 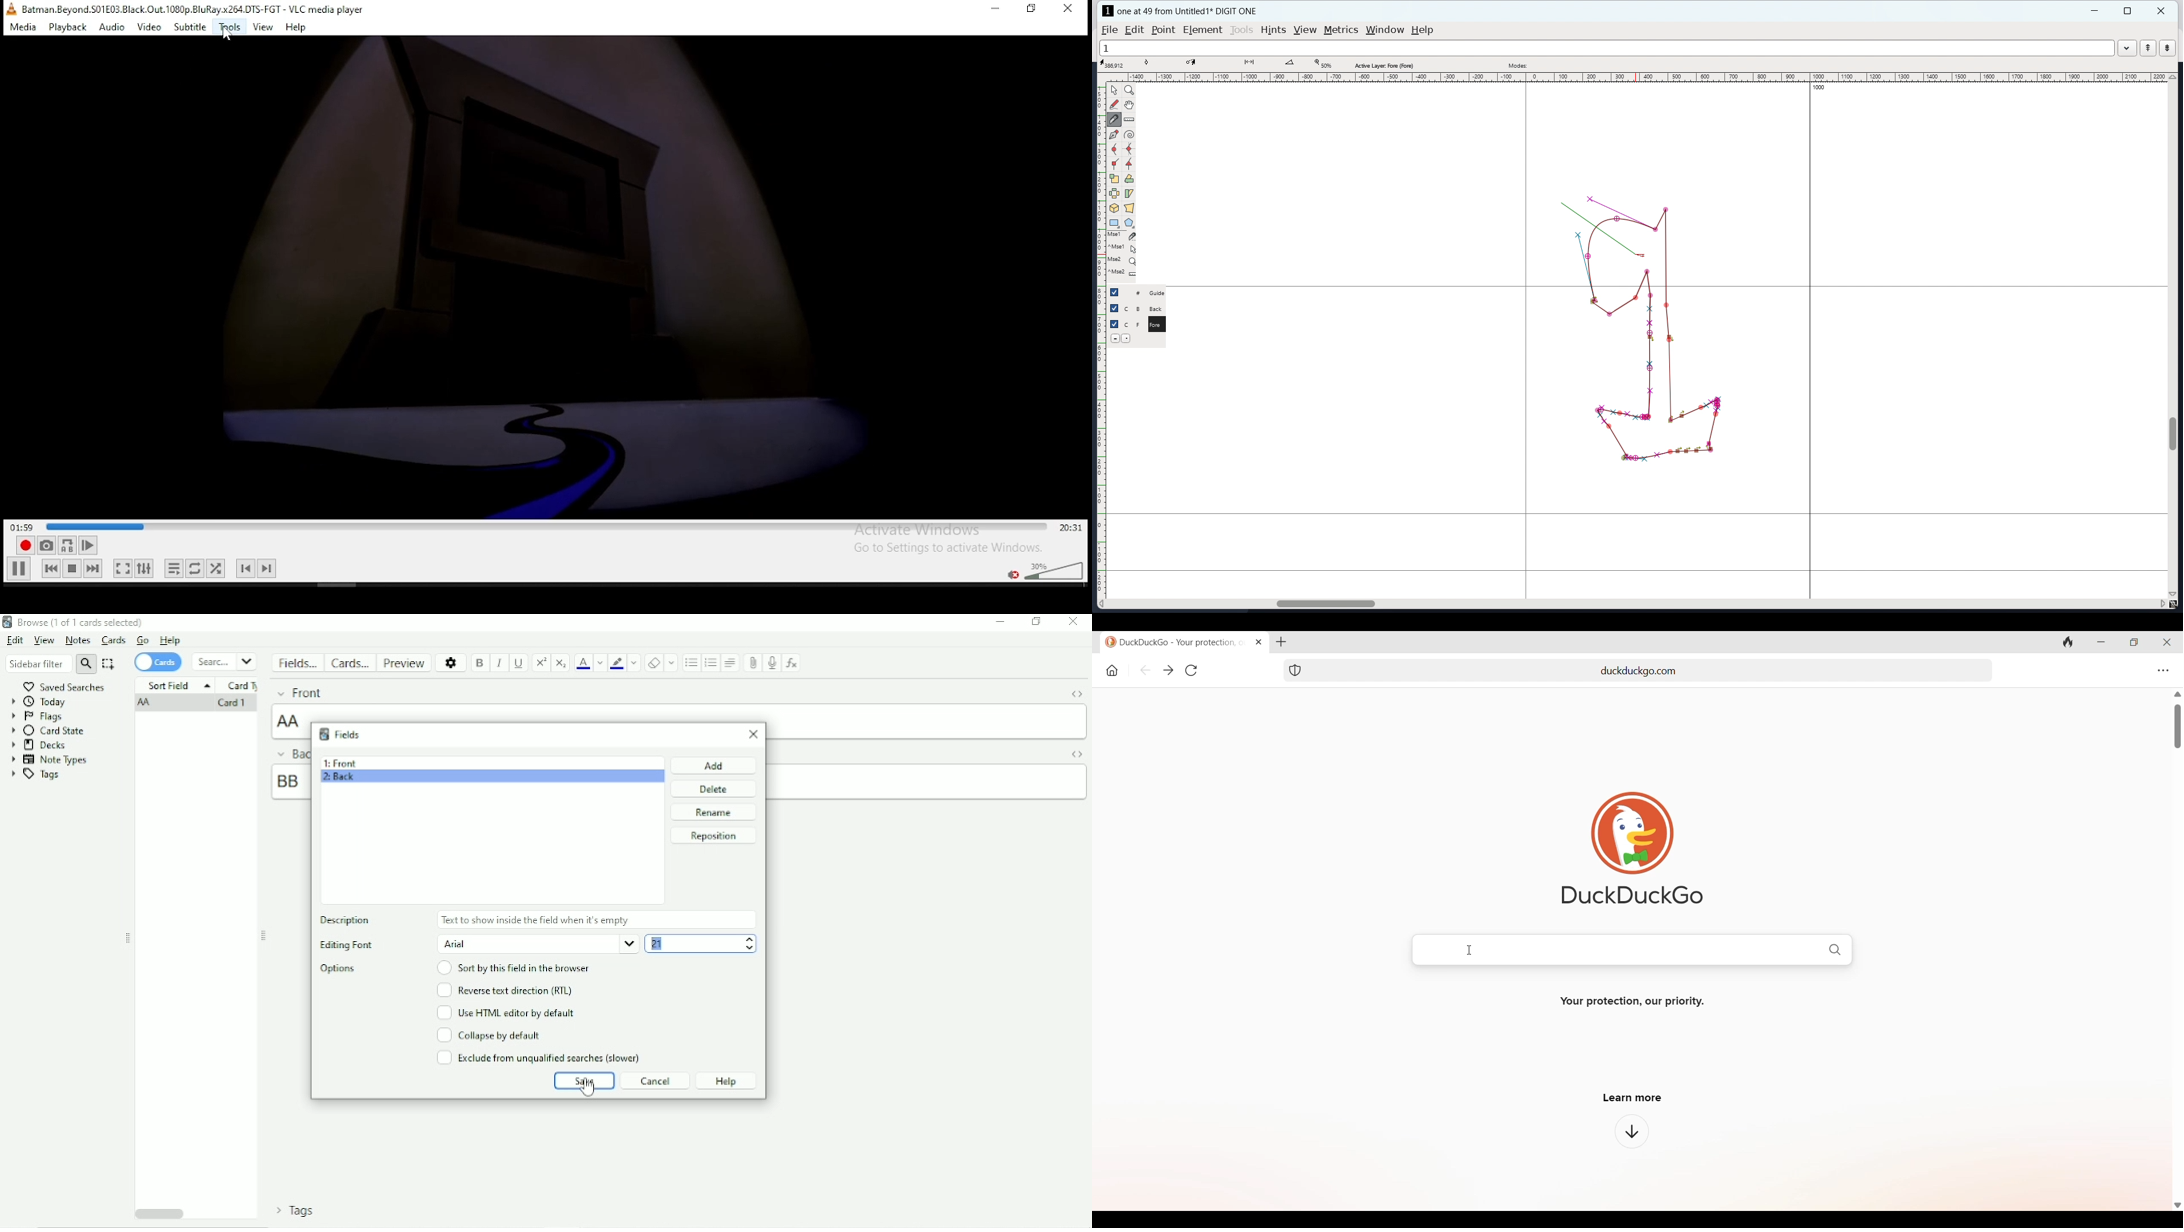 I want to click on Tags, so click(x=296, y=1210).